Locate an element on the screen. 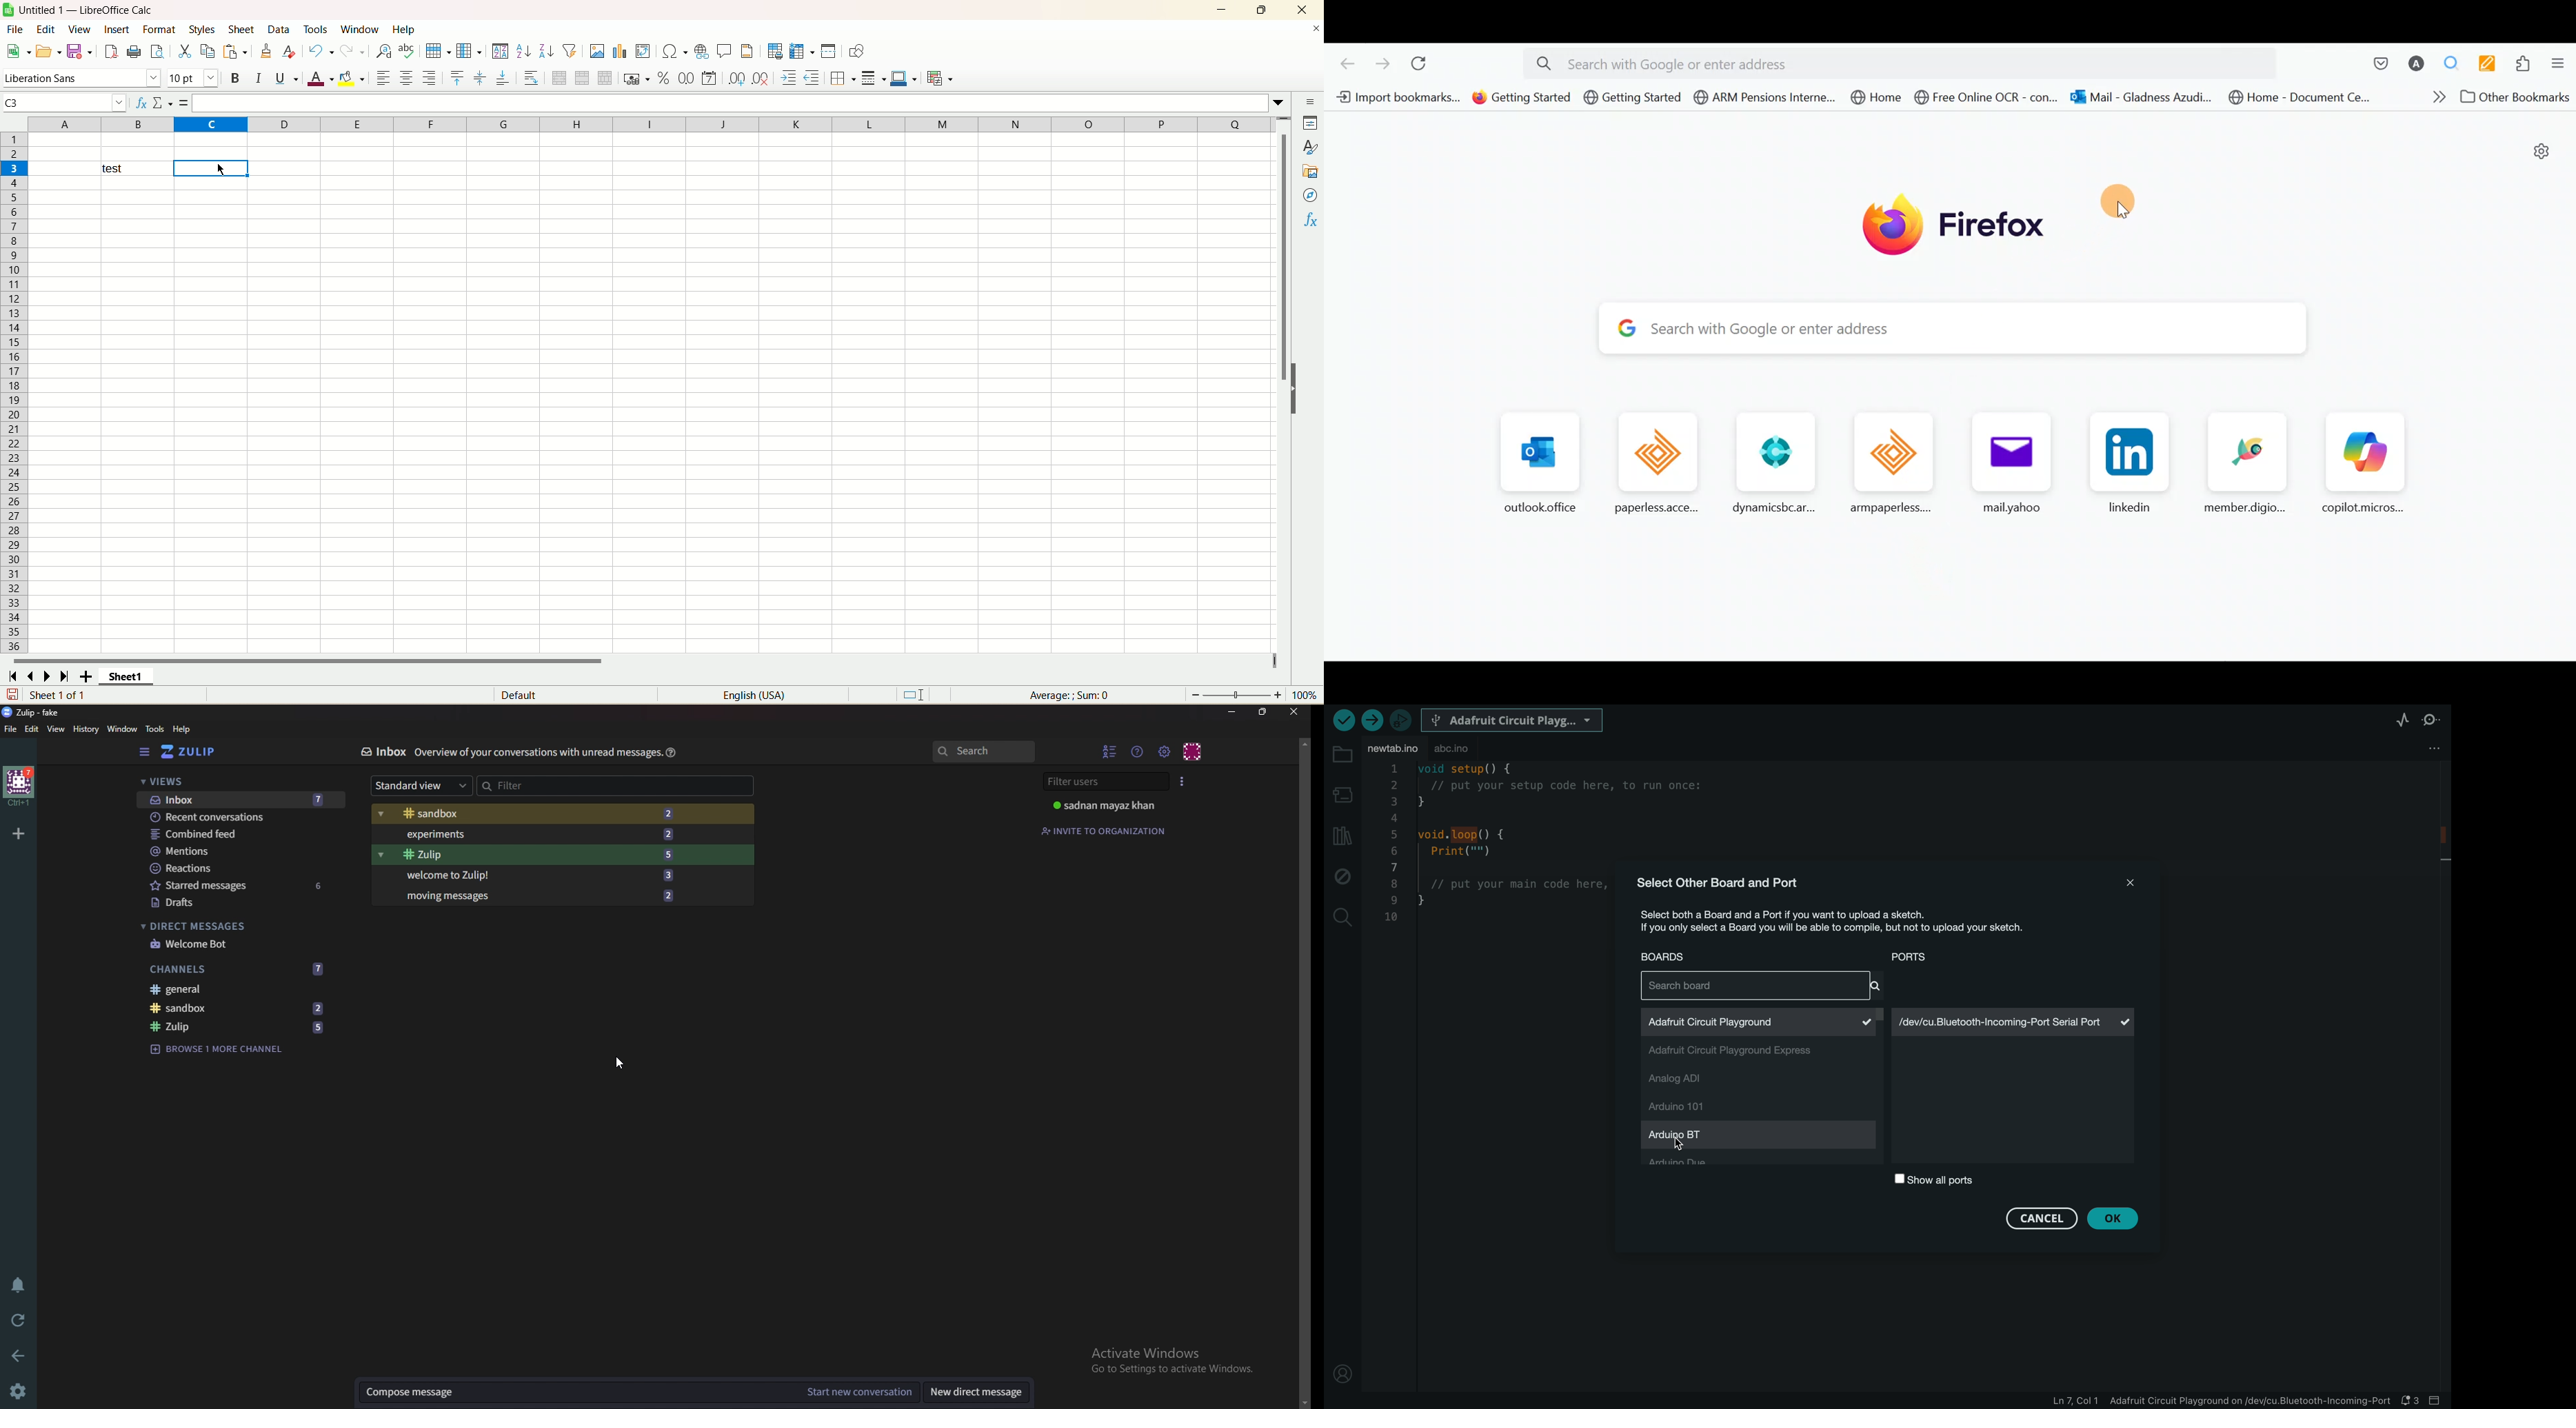 The width and height of the screenshot is (2576, 1428). serial monitor is located at coordinates (2435, 722).